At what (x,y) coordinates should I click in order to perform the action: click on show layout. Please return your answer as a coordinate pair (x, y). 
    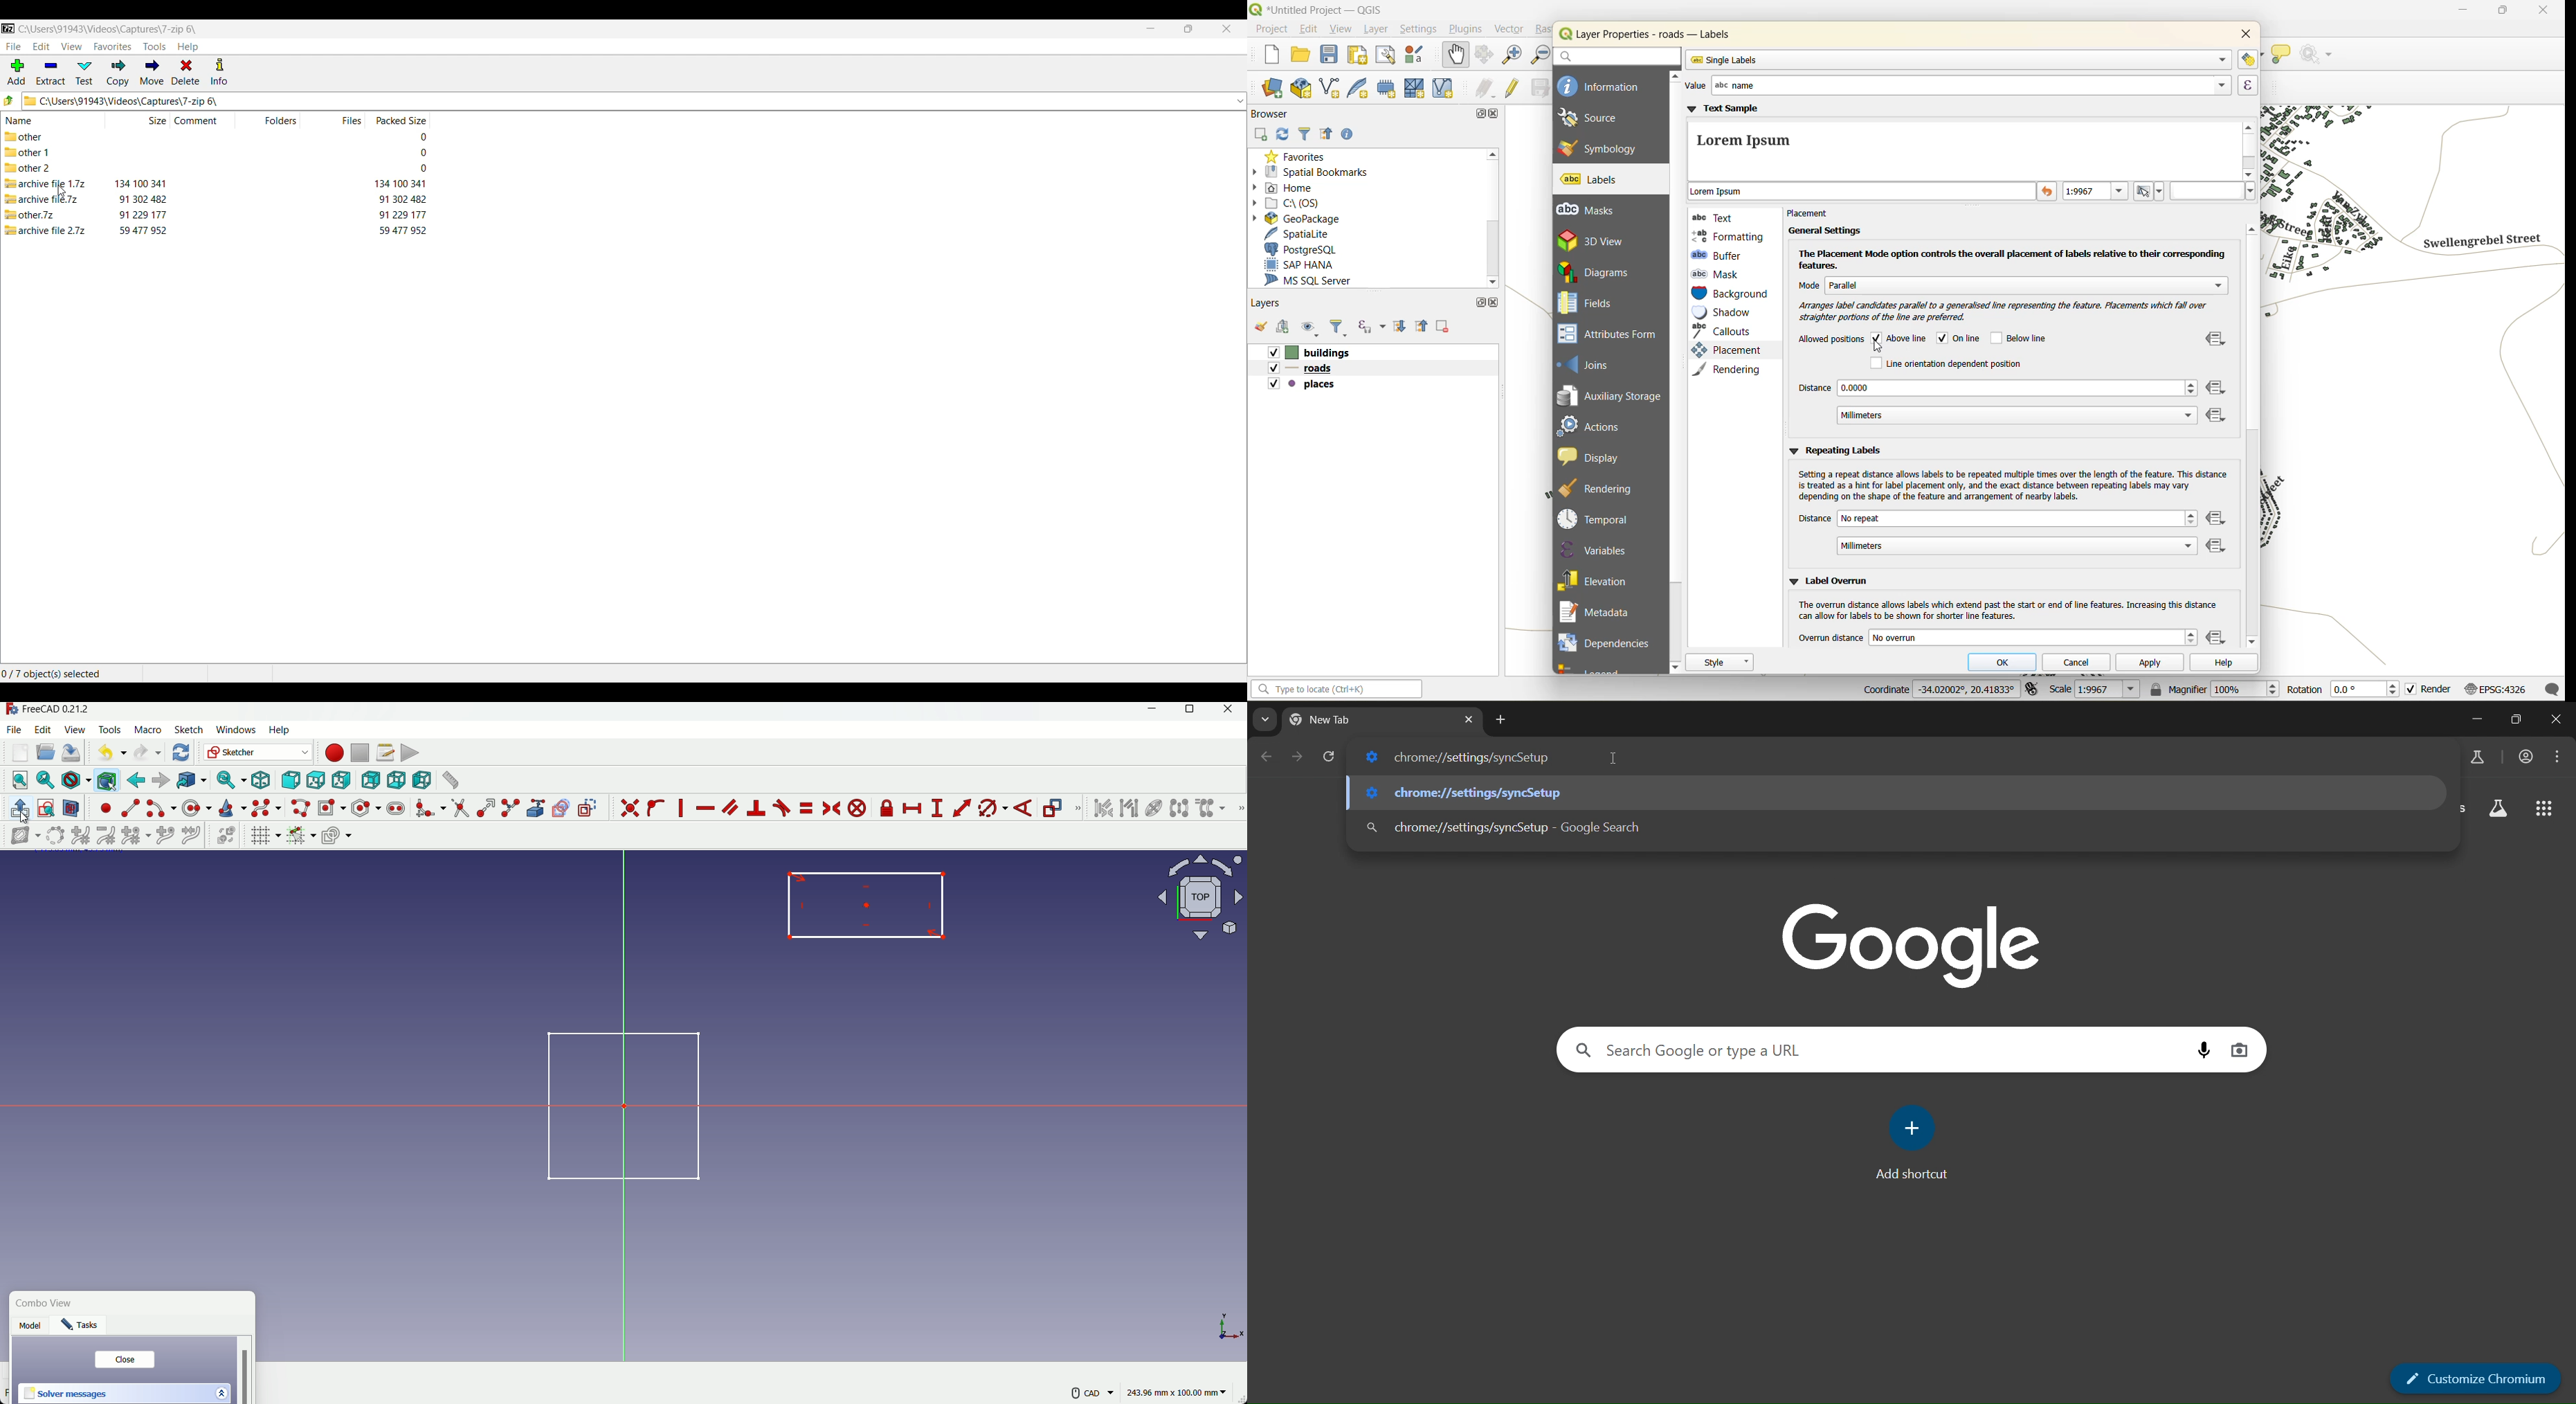
    Looking at the image, I should click on (1384, 55).